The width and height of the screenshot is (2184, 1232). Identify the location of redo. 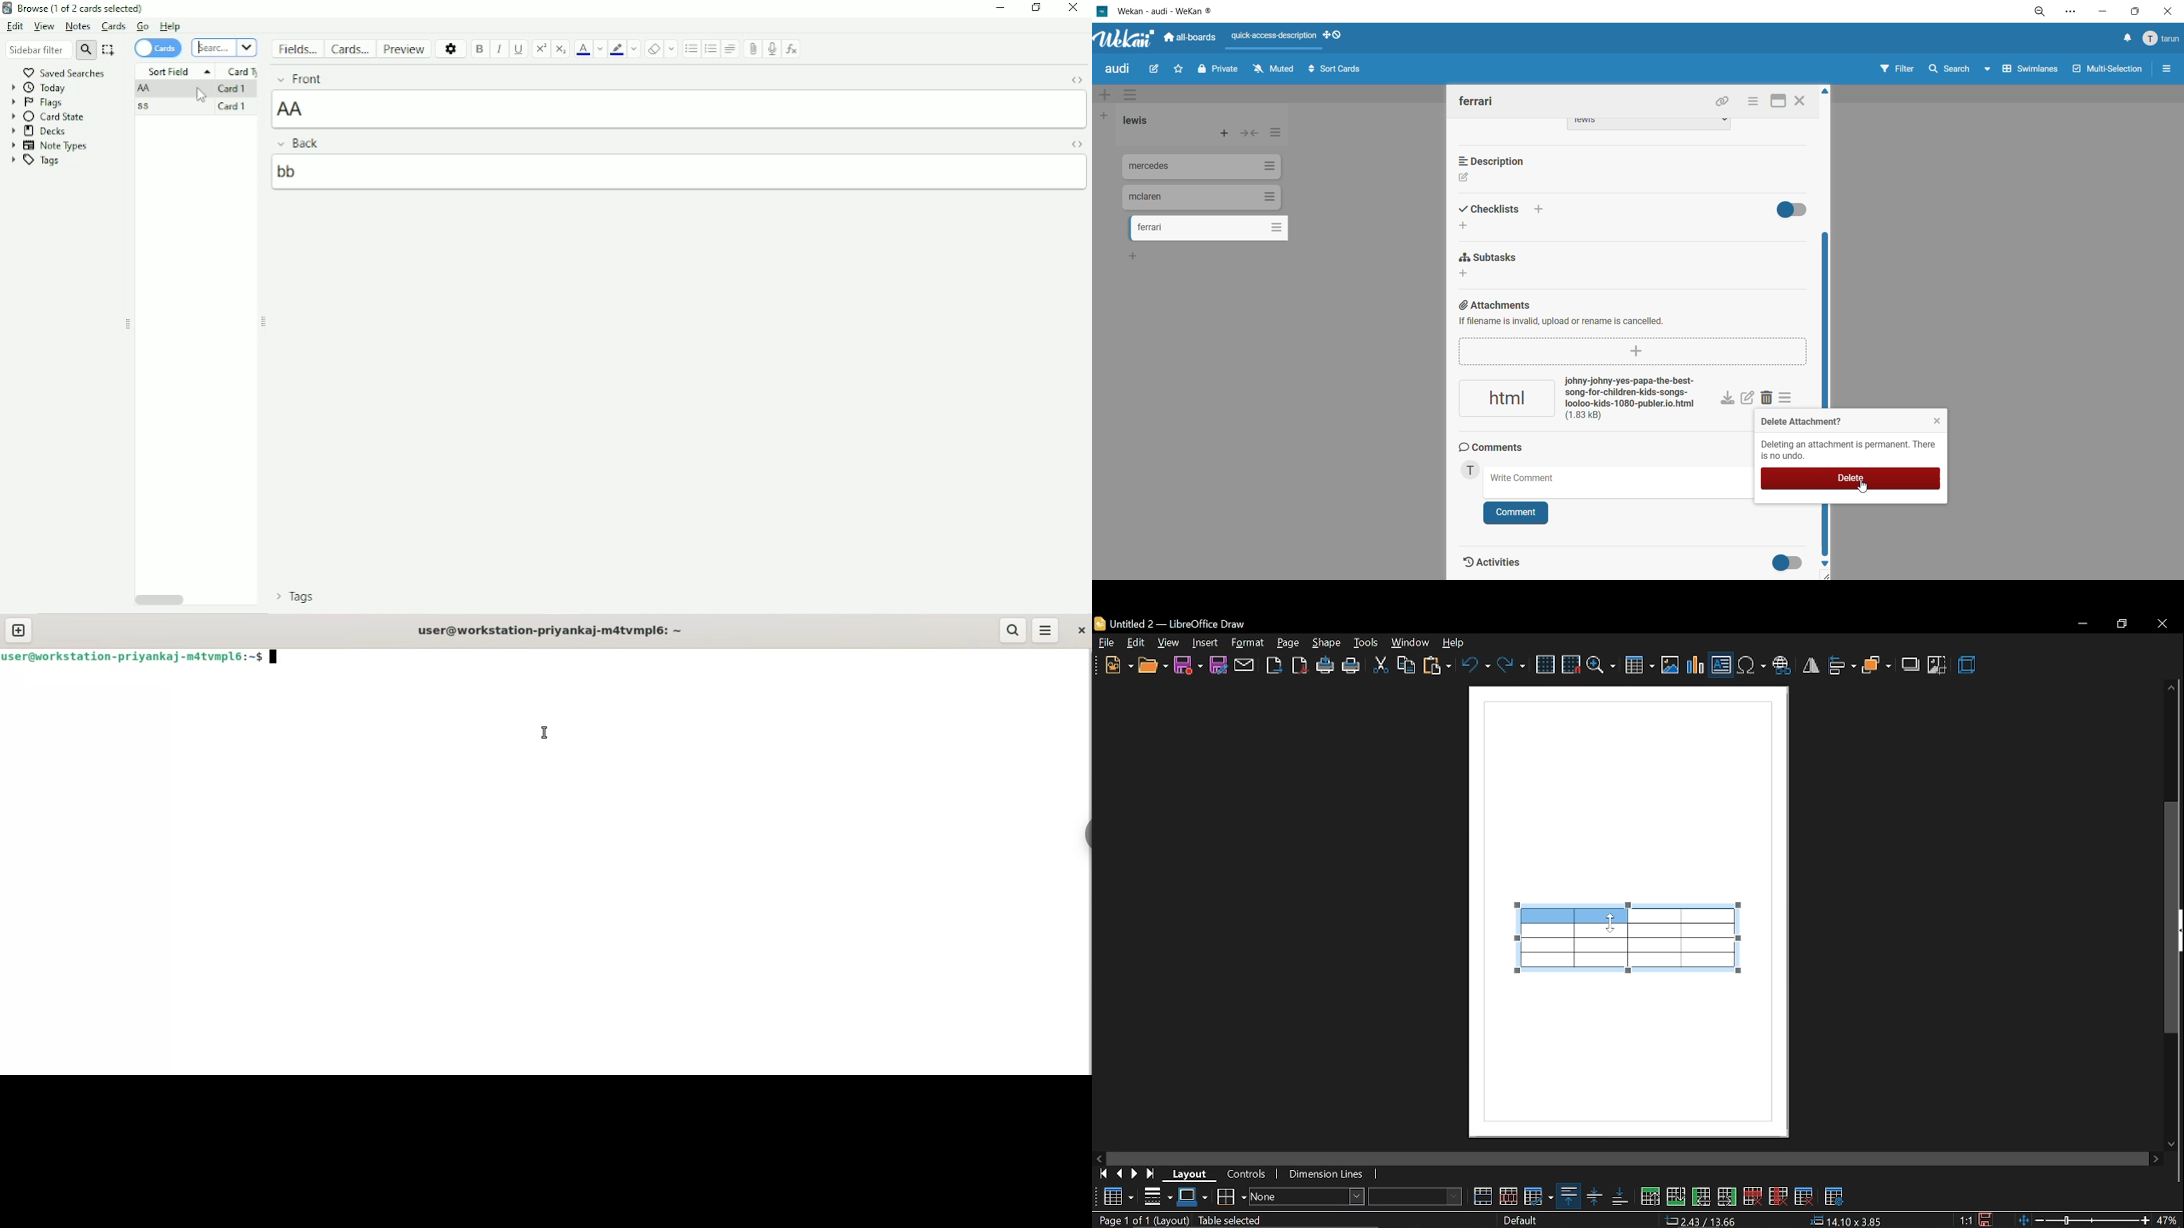
(1512, 667).